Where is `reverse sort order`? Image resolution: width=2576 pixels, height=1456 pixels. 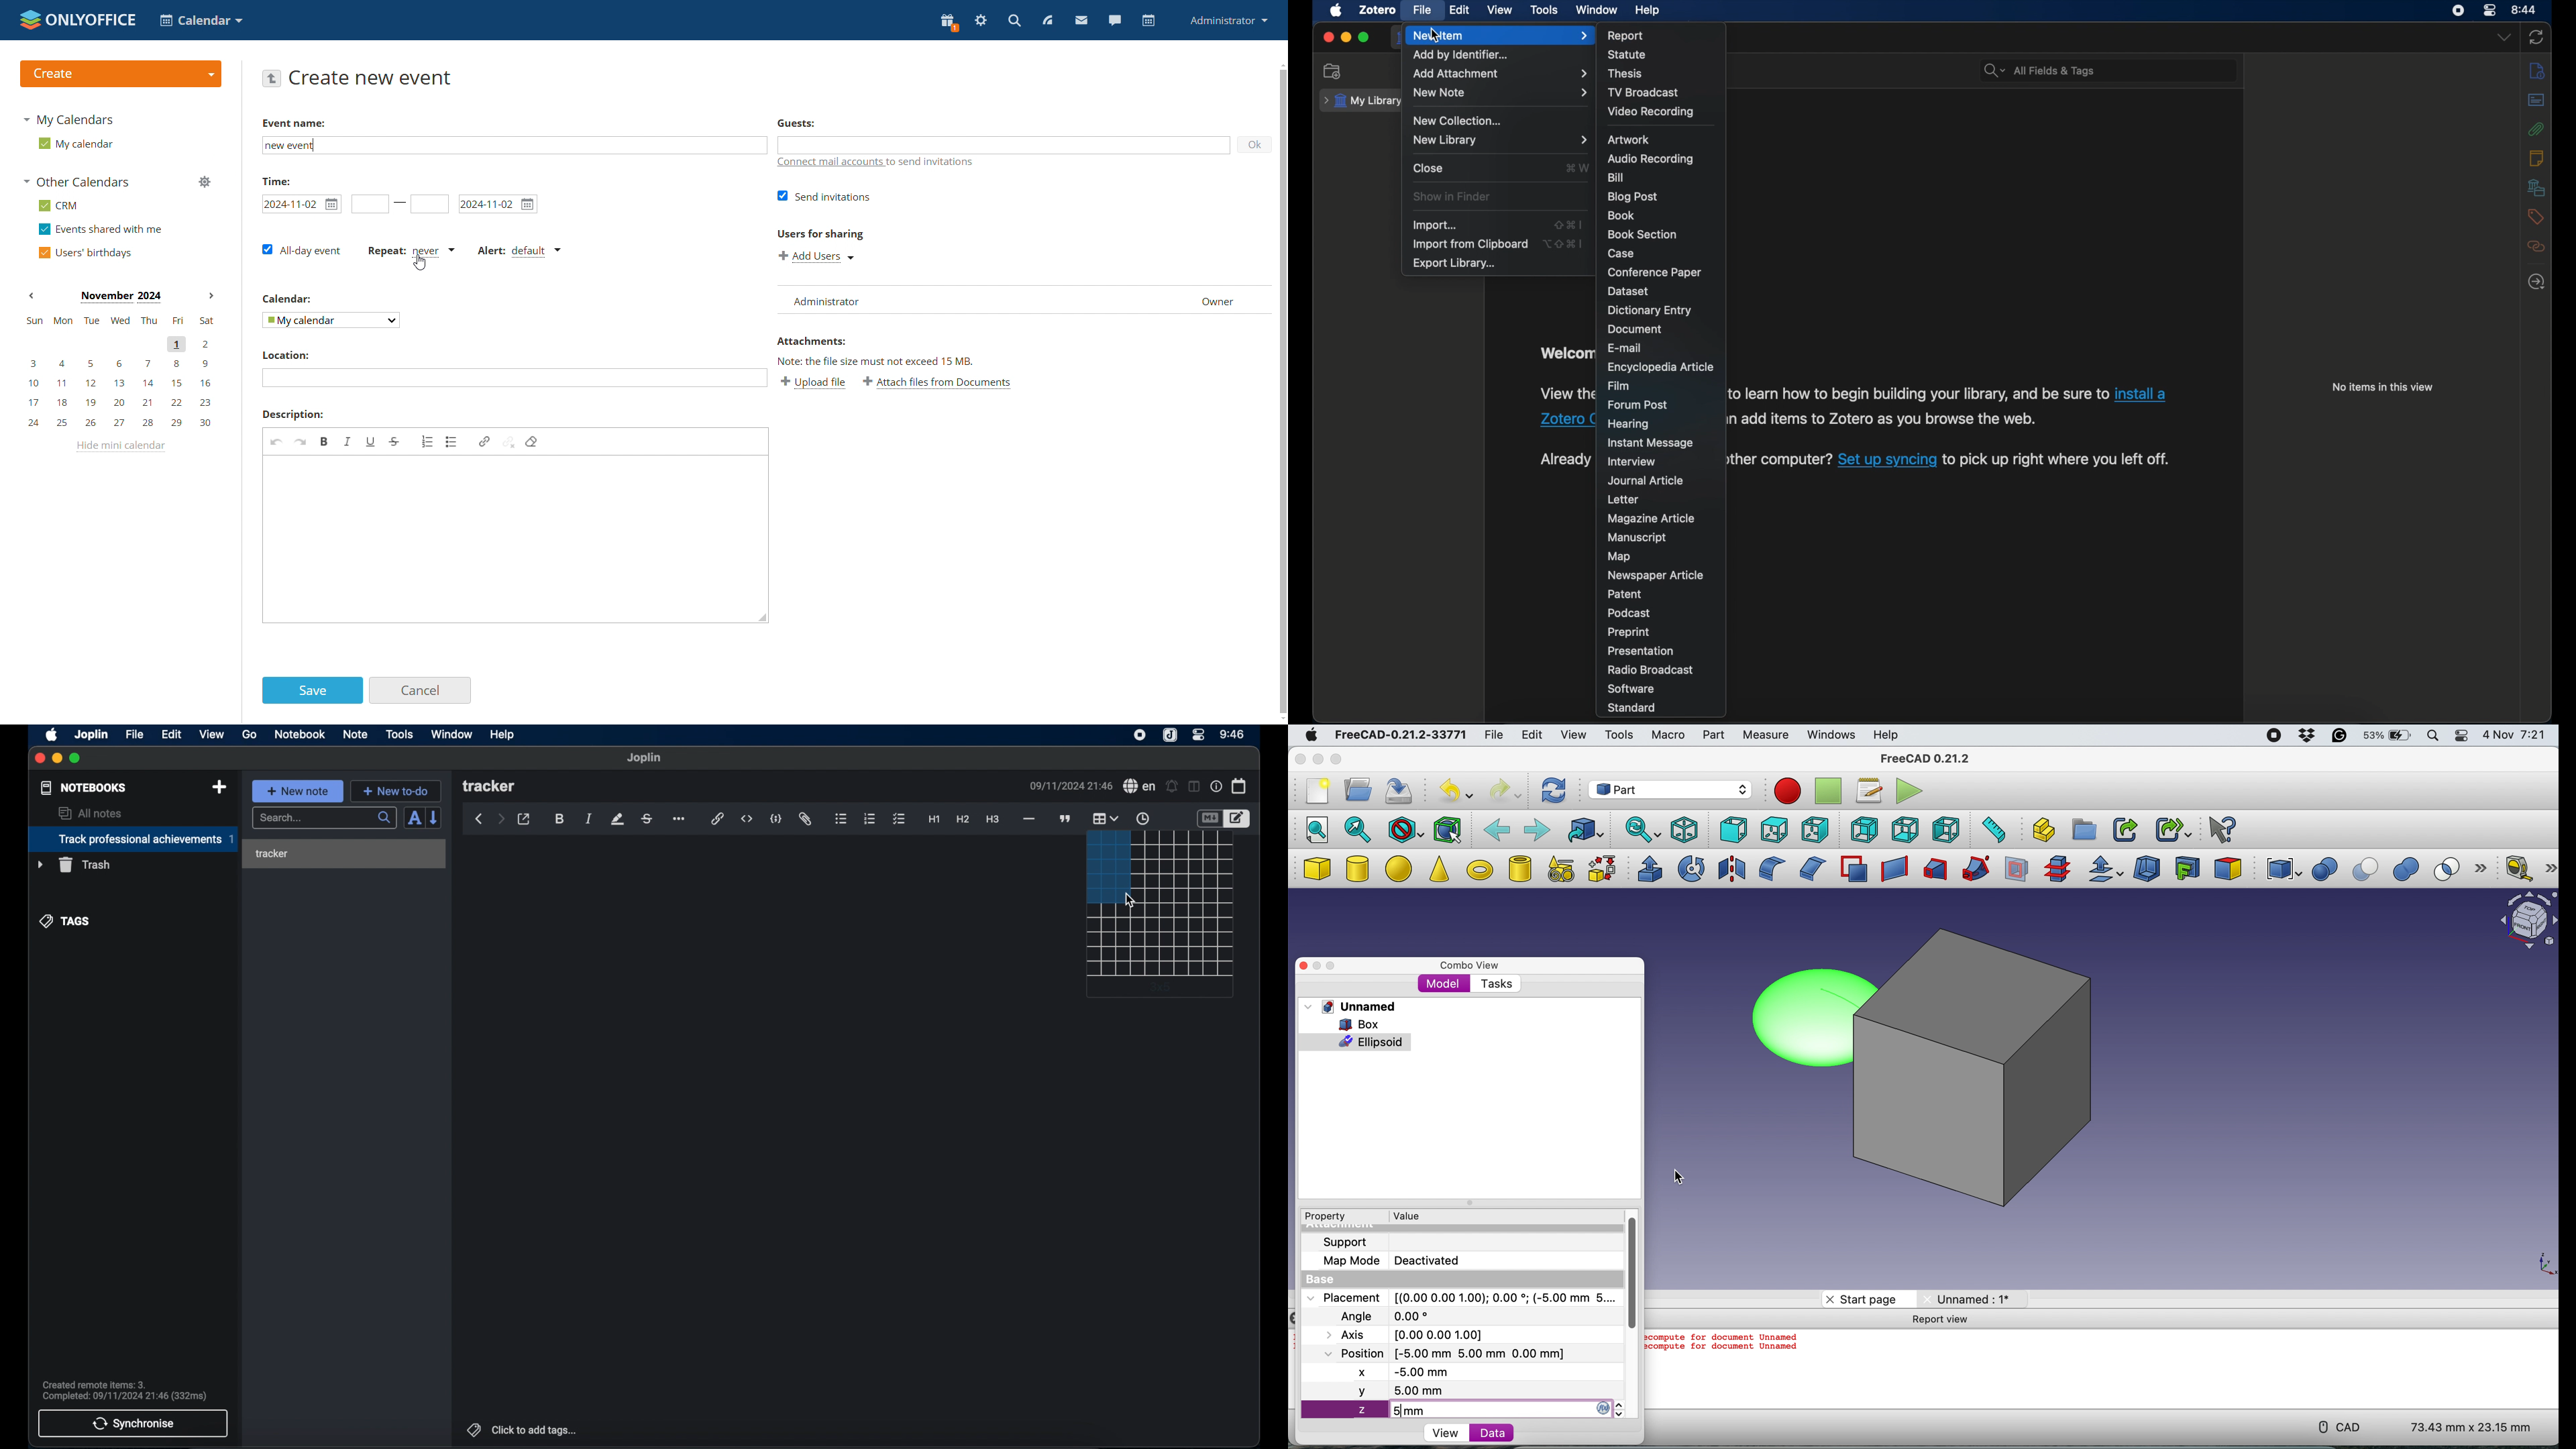 reverse sort order is located at coordinates (435, 818).